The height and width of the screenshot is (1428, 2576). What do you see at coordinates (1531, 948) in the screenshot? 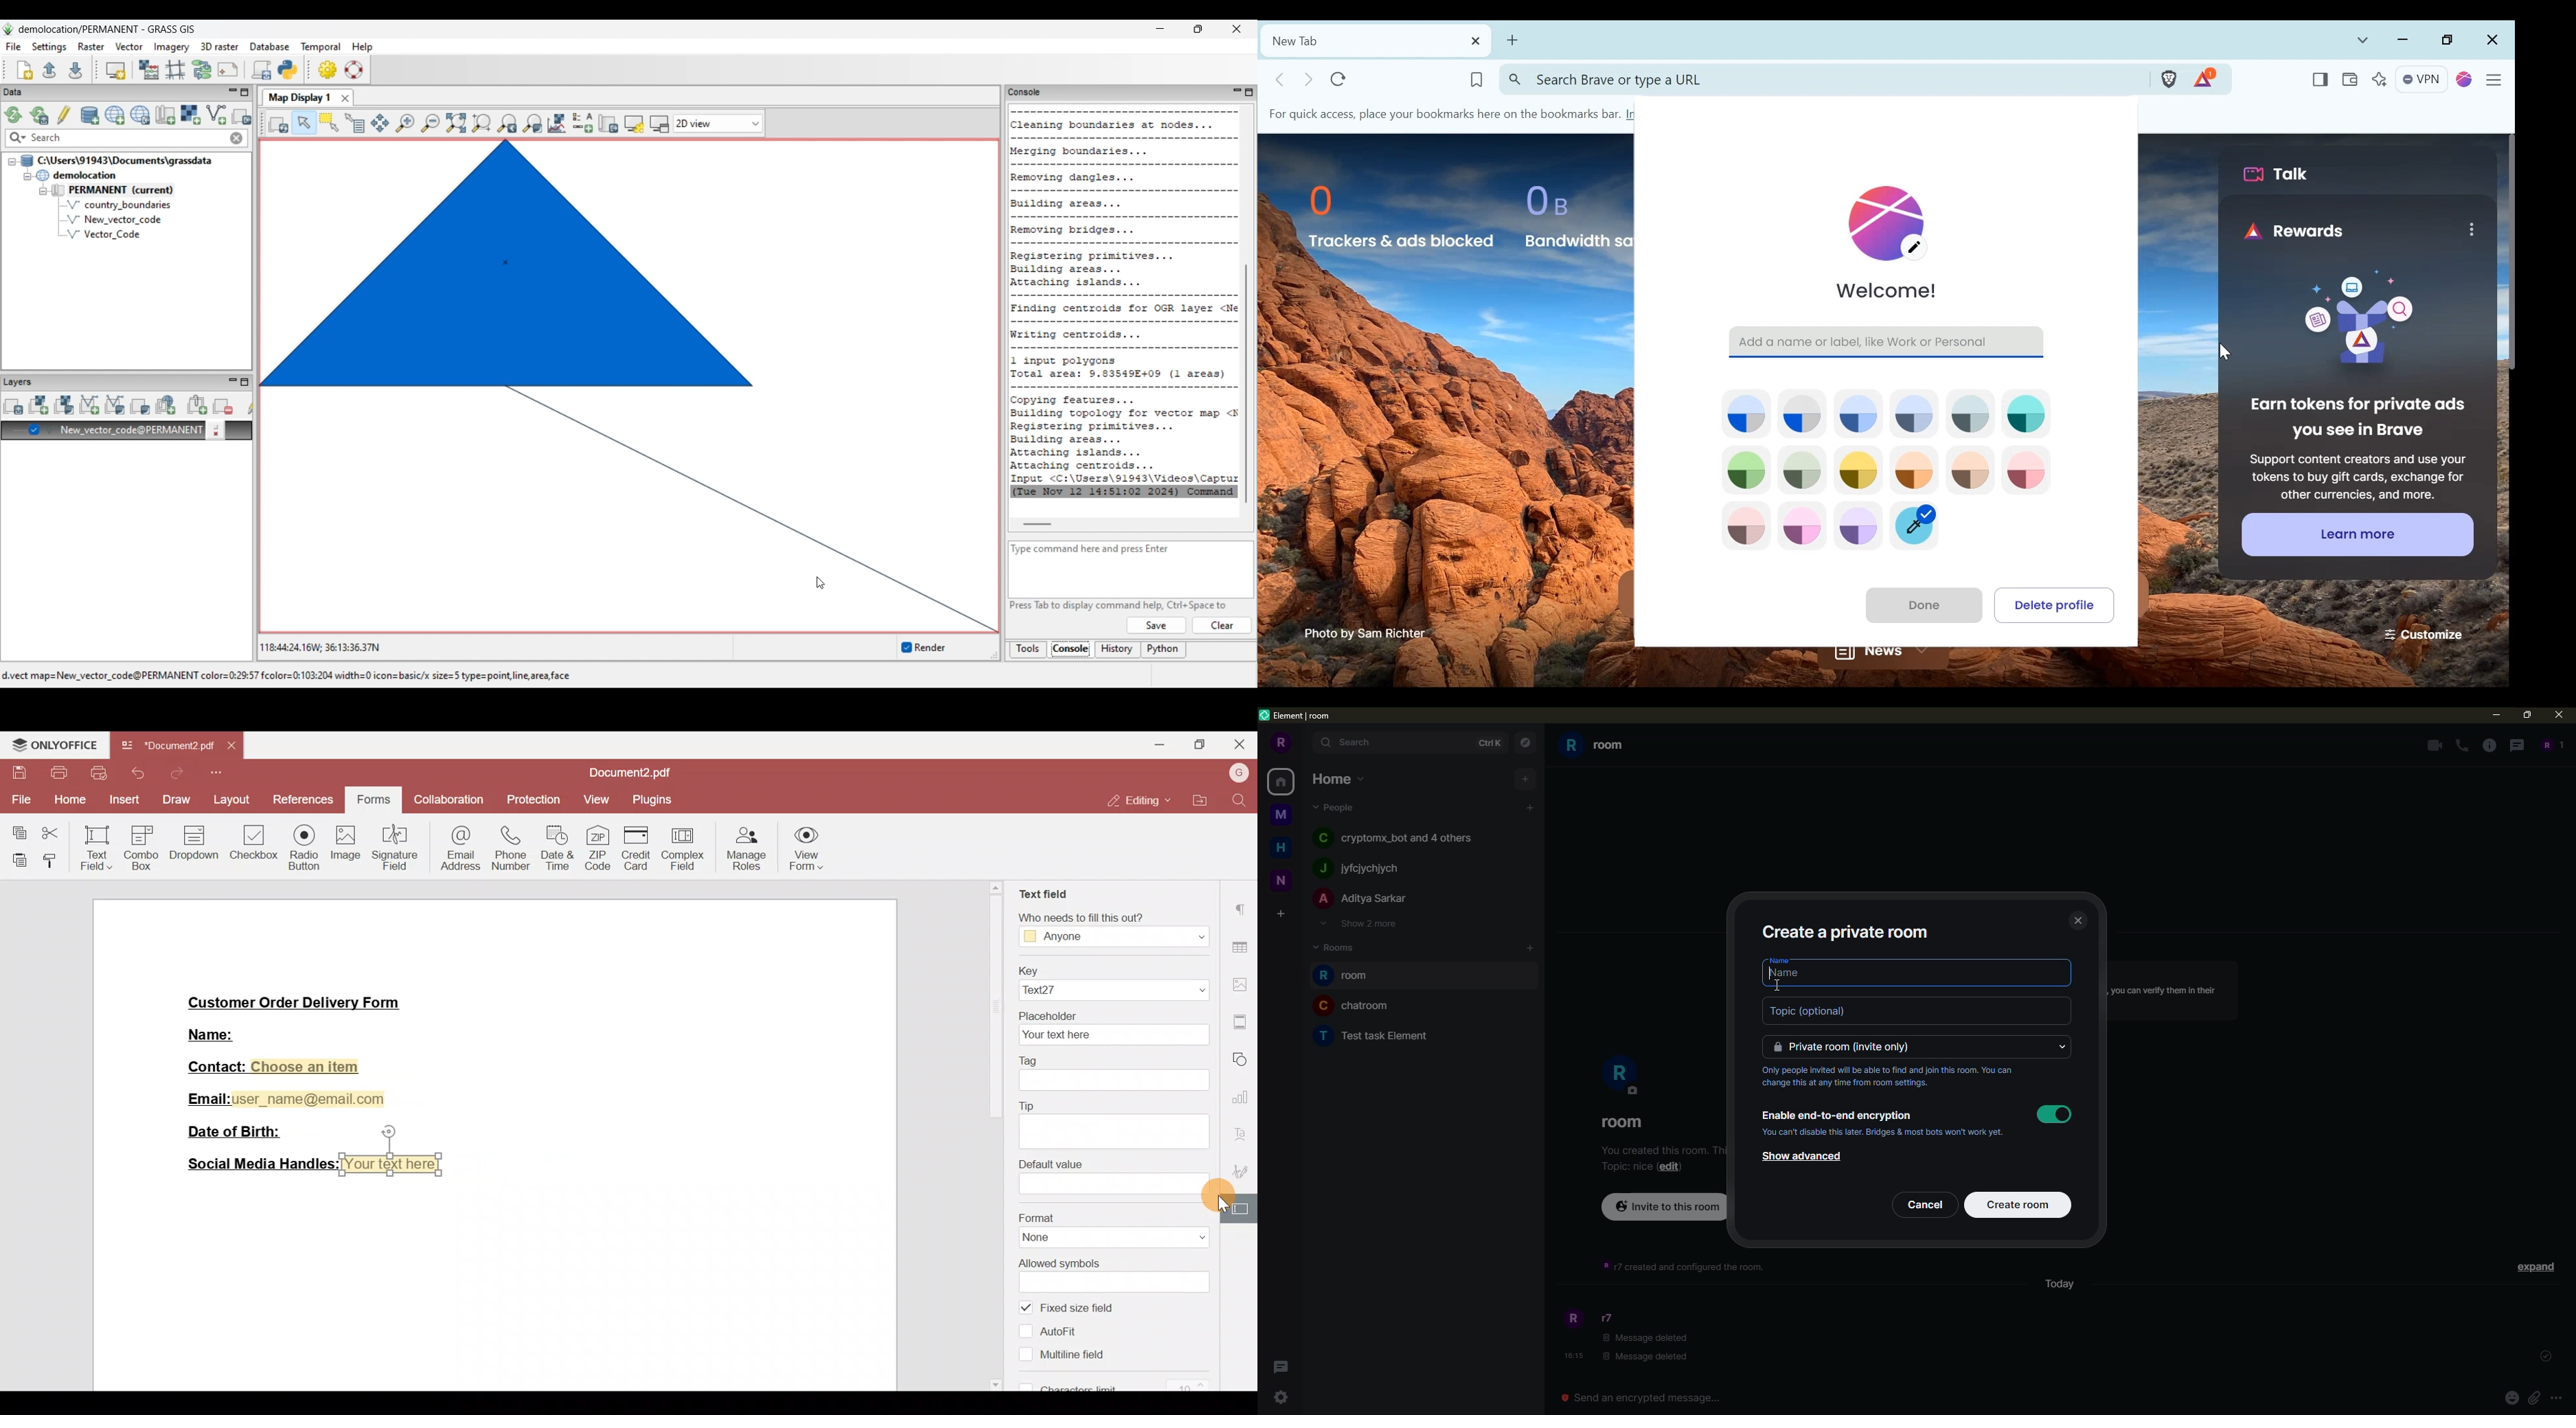
I see `add` at bounding box center [1531, 948].